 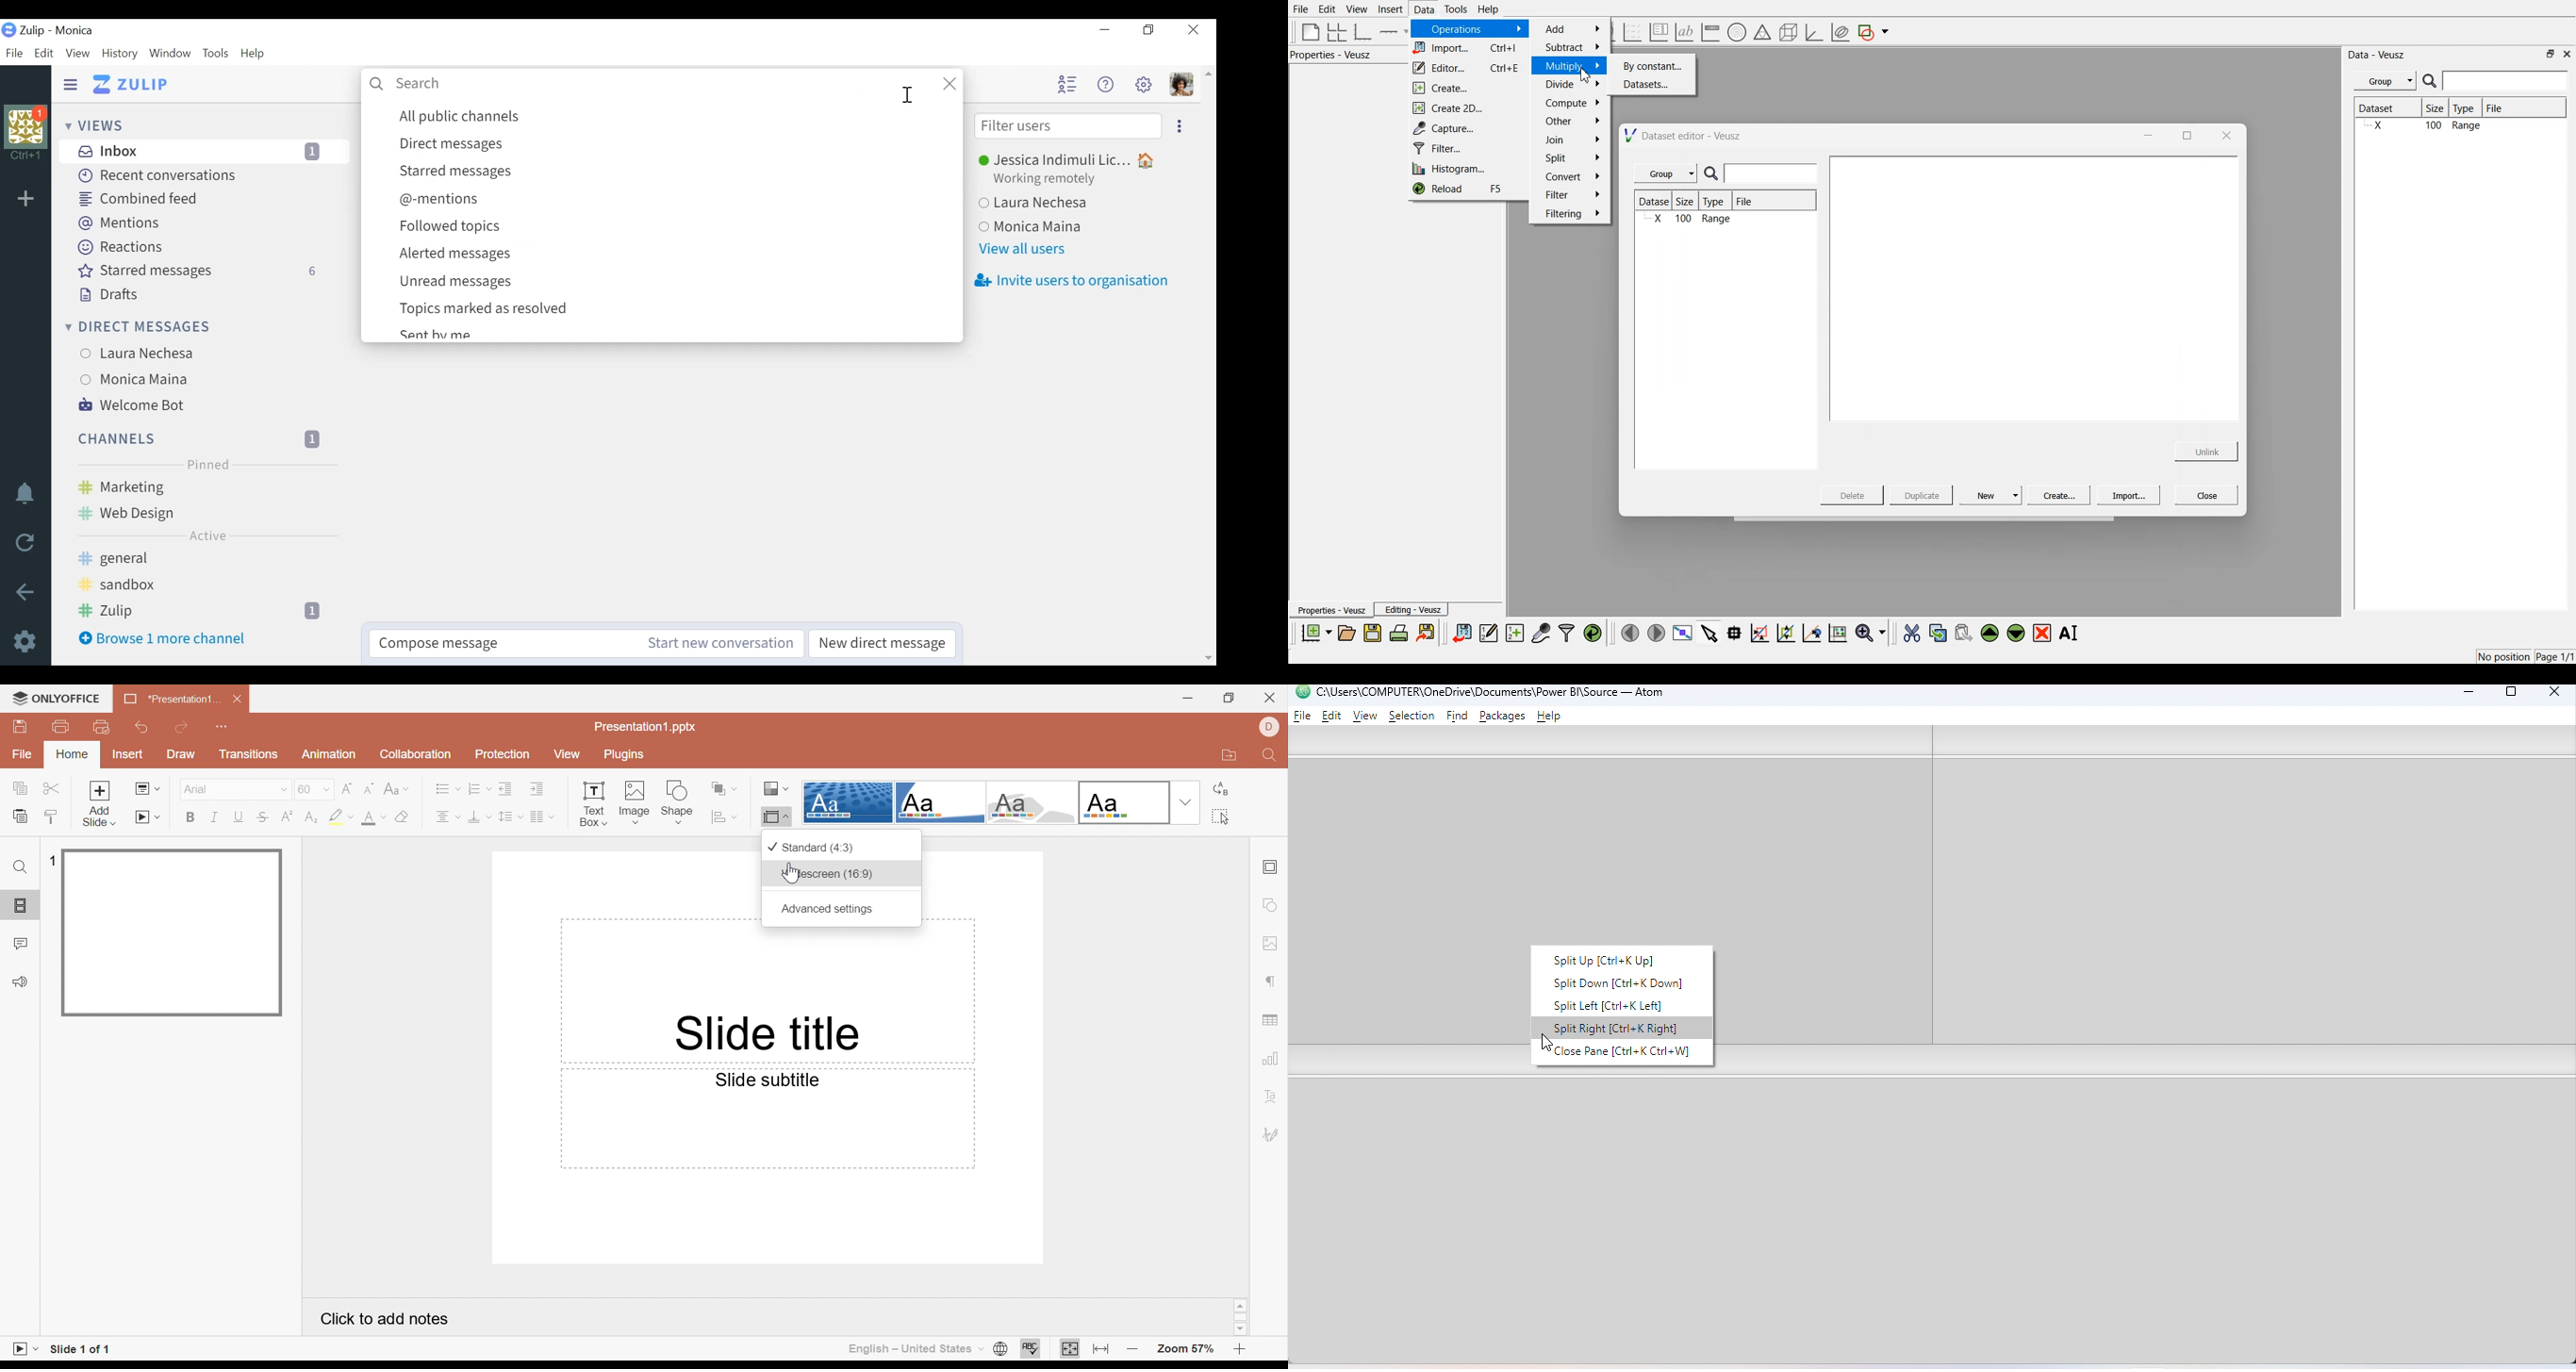 What do you see at coordinates (939, 802) in the screenshot?
I see `Corner` at bounding box center [939, 802].